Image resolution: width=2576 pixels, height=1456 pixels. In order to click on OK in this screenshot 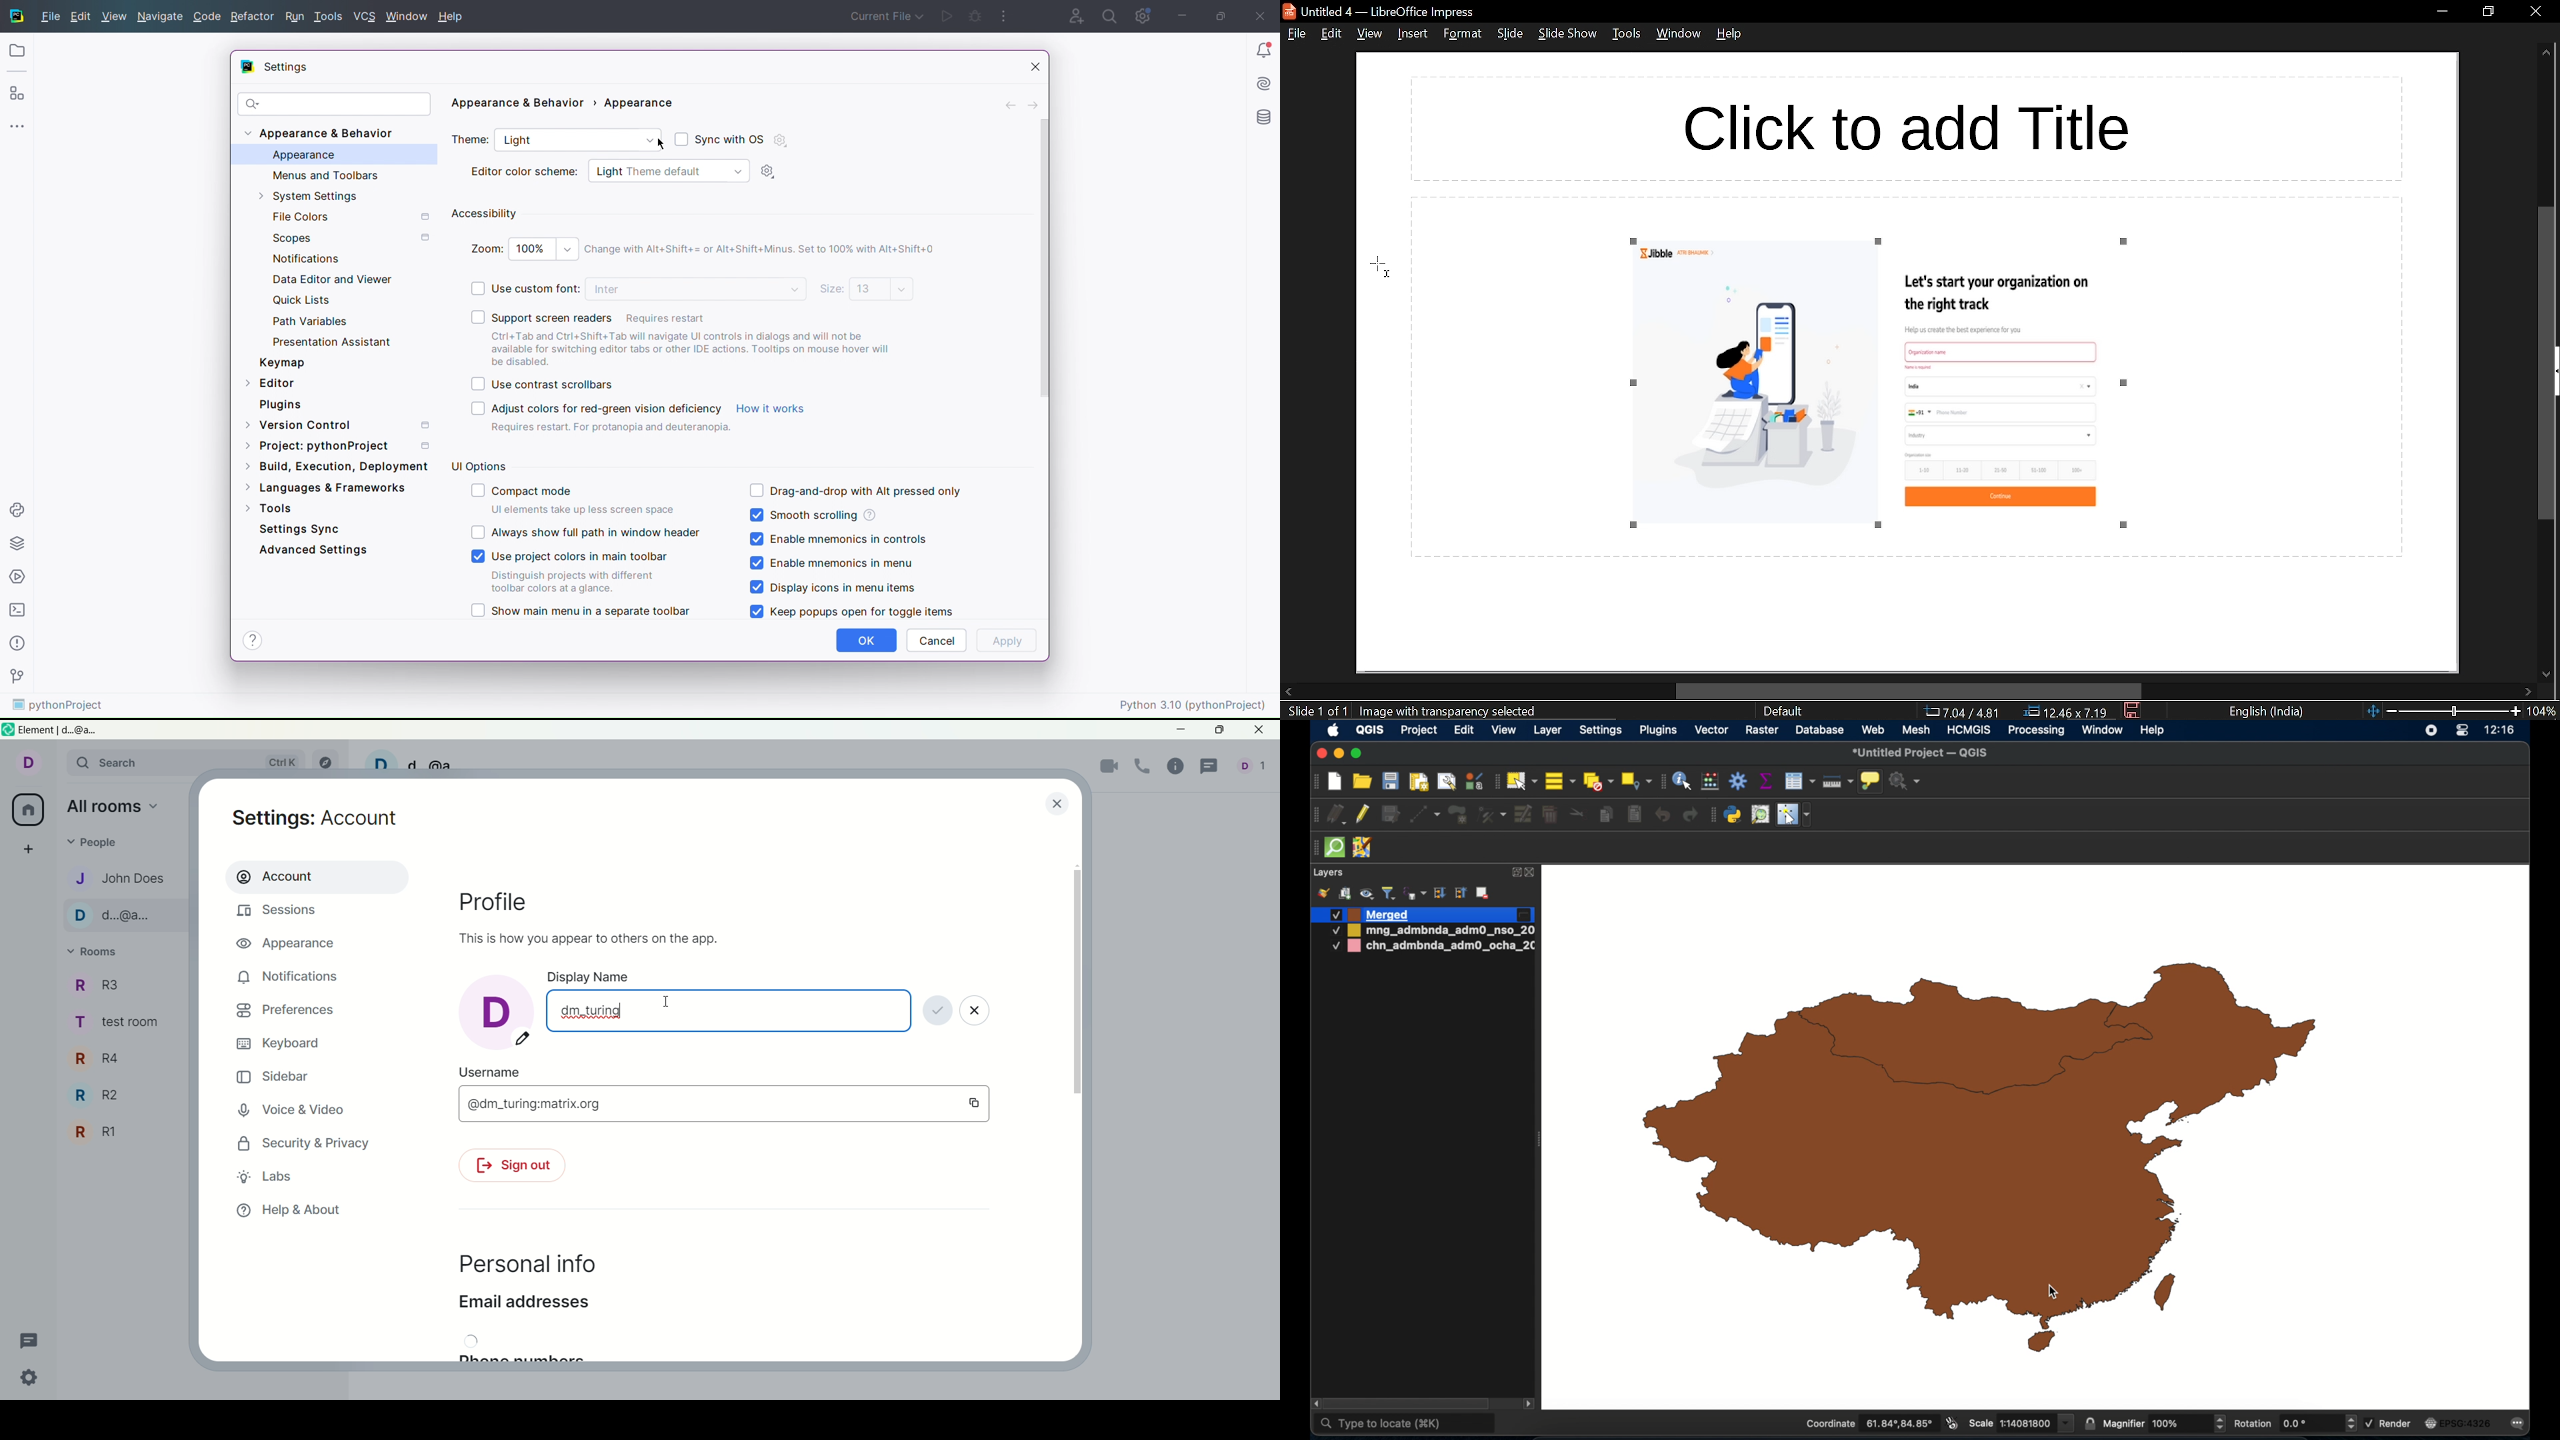, I will do `click(867, 641)`.